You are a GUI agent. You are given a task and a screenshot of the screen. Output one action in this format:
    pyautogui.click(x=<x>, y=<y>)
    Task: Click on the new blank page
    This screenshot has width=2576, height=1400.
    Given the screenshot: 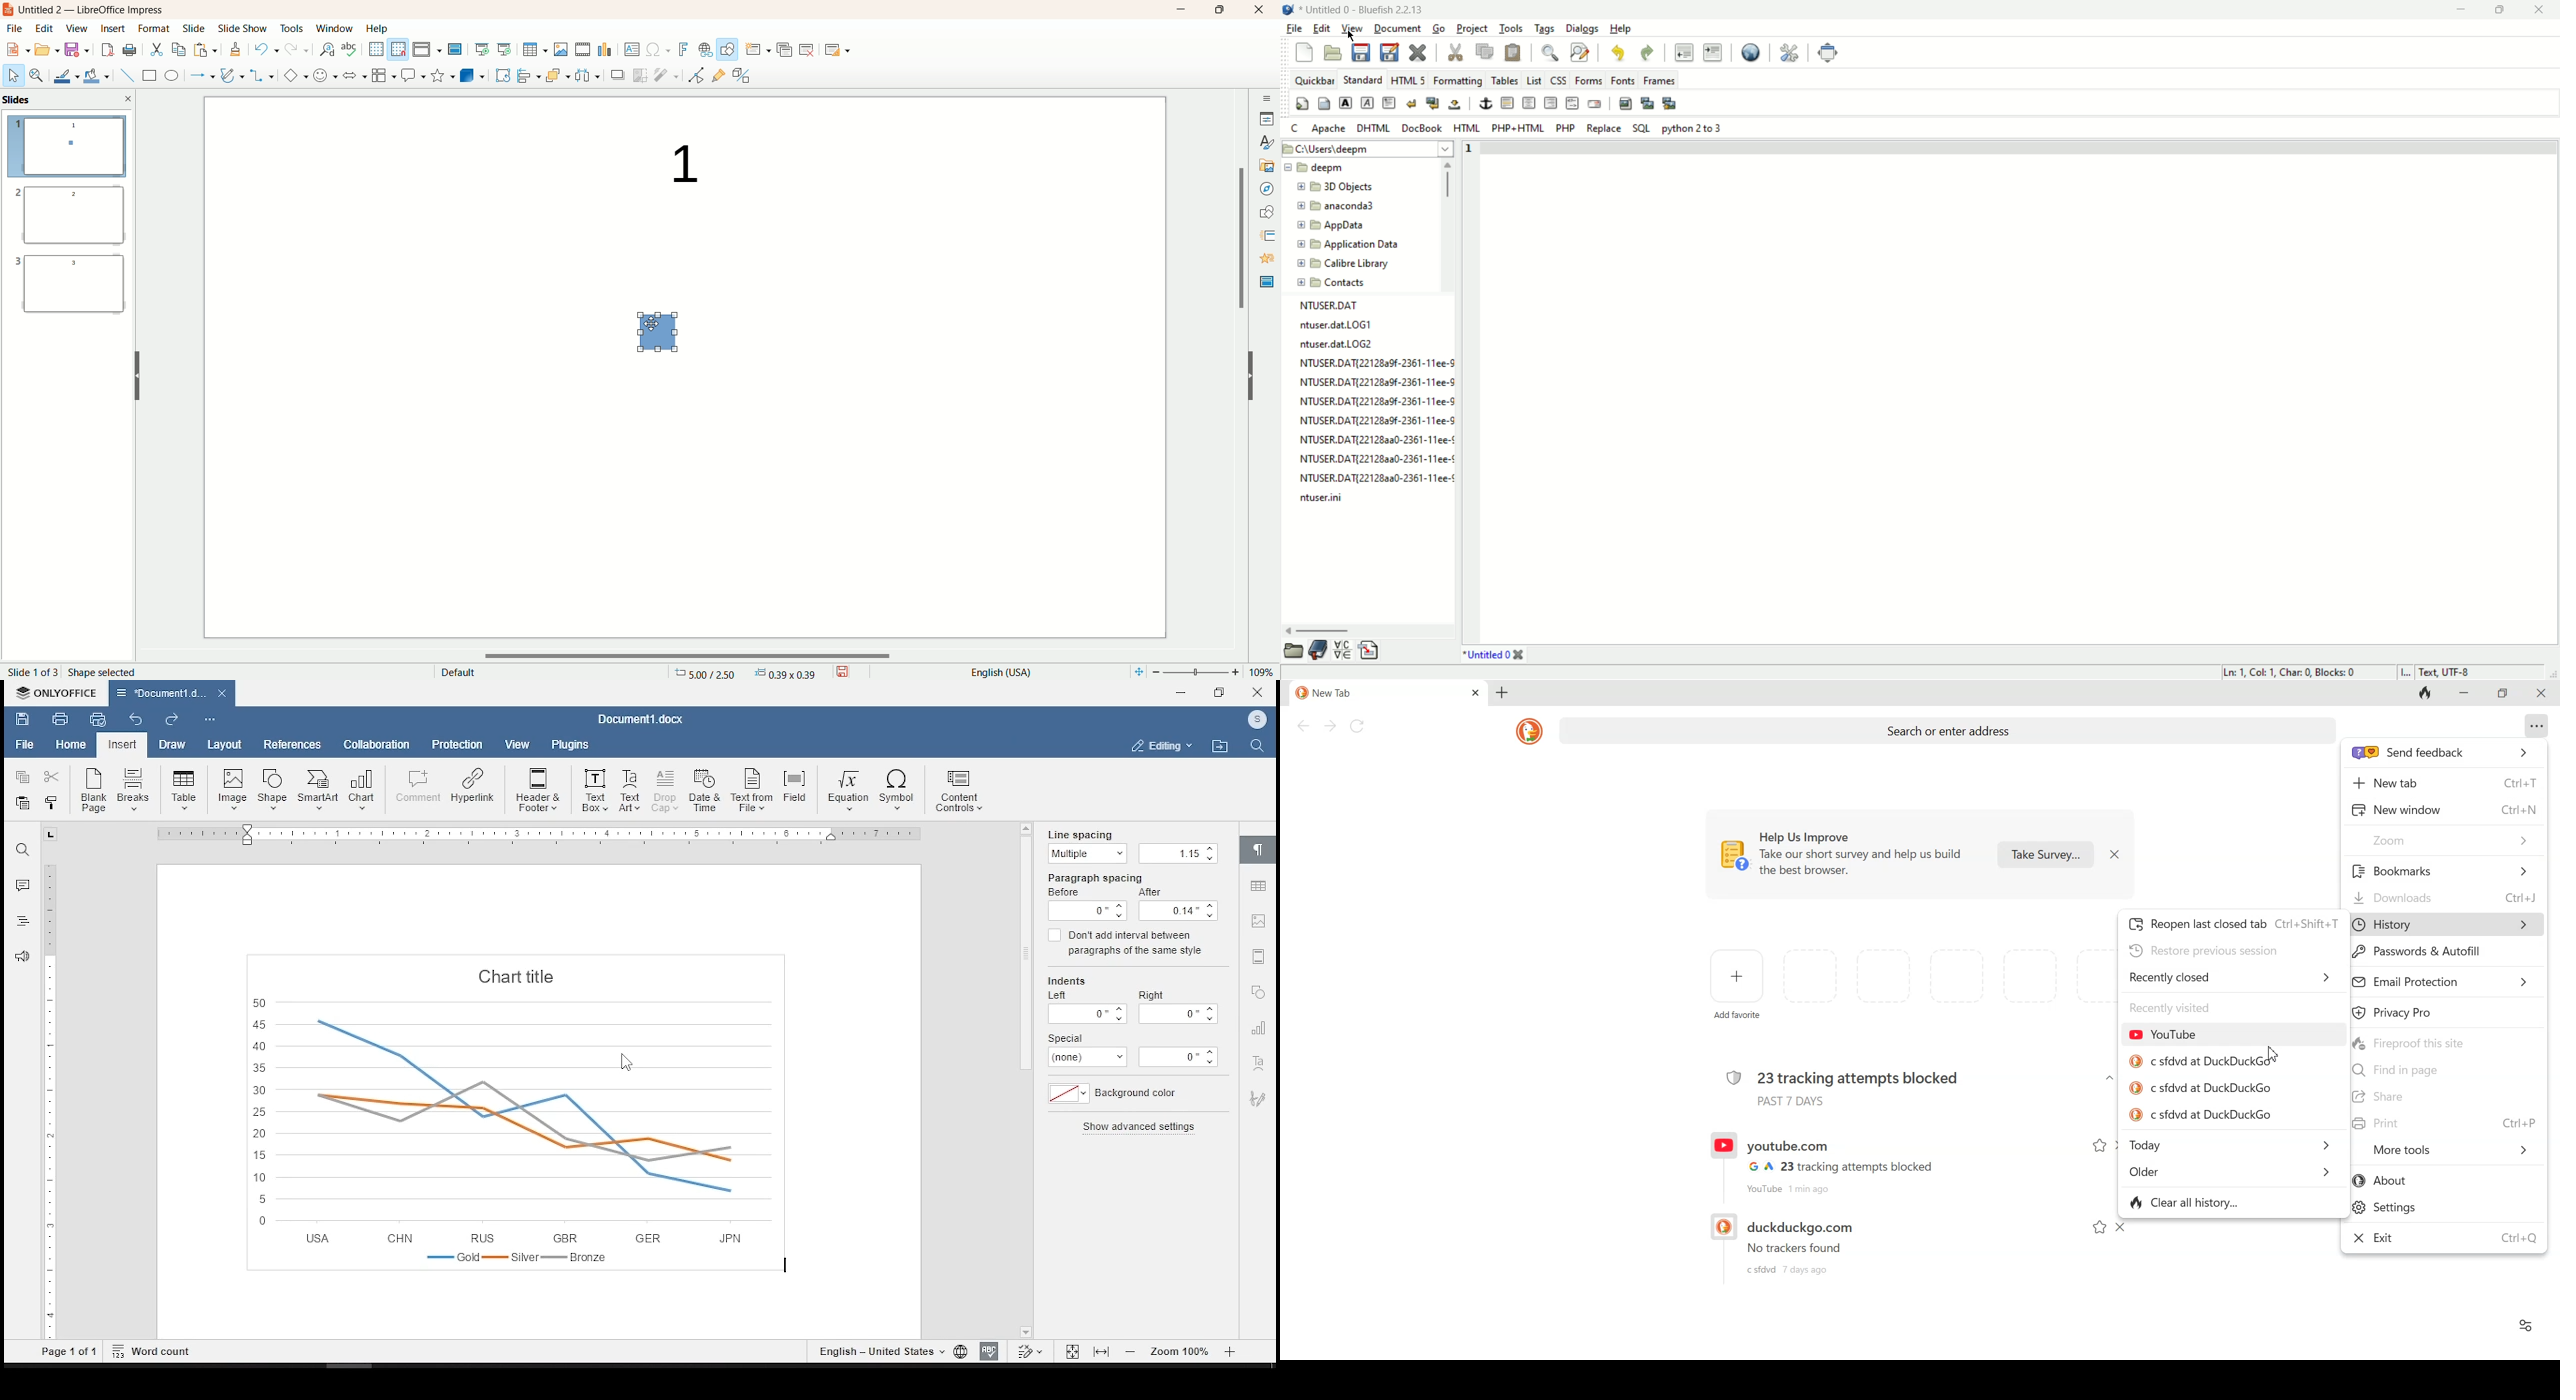 What is the action you would take?
    pyautogui.click(x=95, y=790)
    